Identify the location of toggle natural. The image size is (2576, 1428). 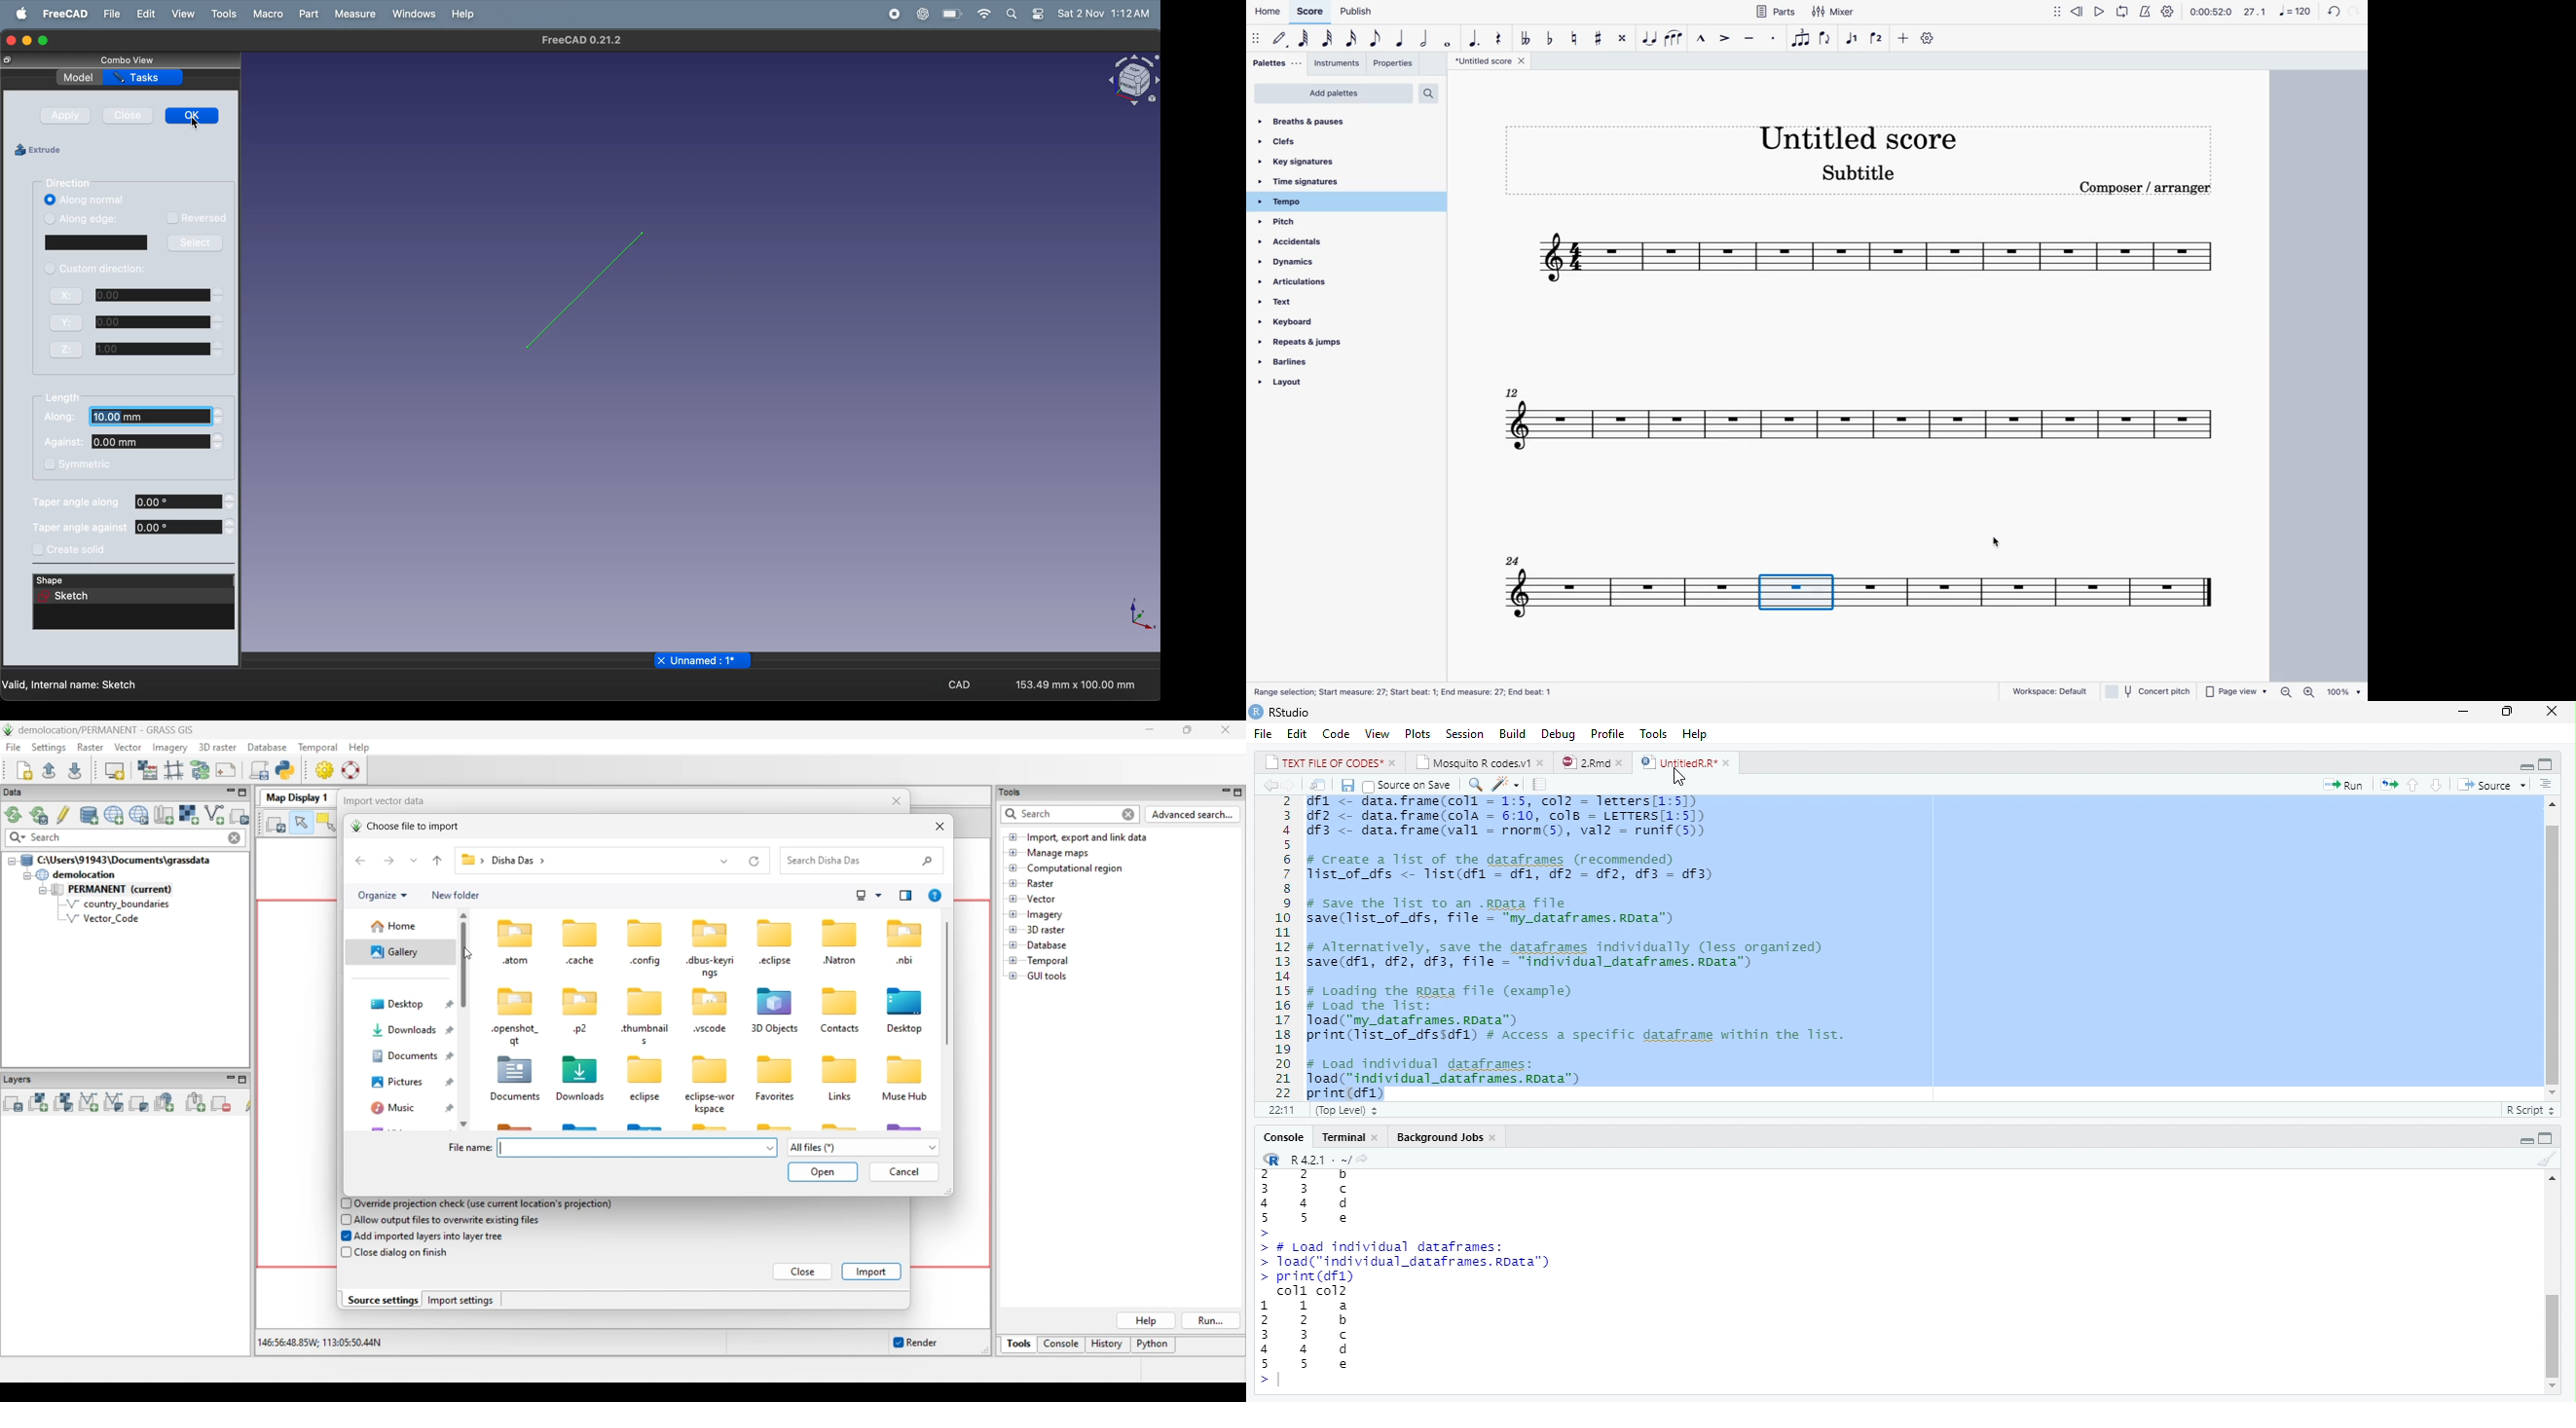
(1575, 39).